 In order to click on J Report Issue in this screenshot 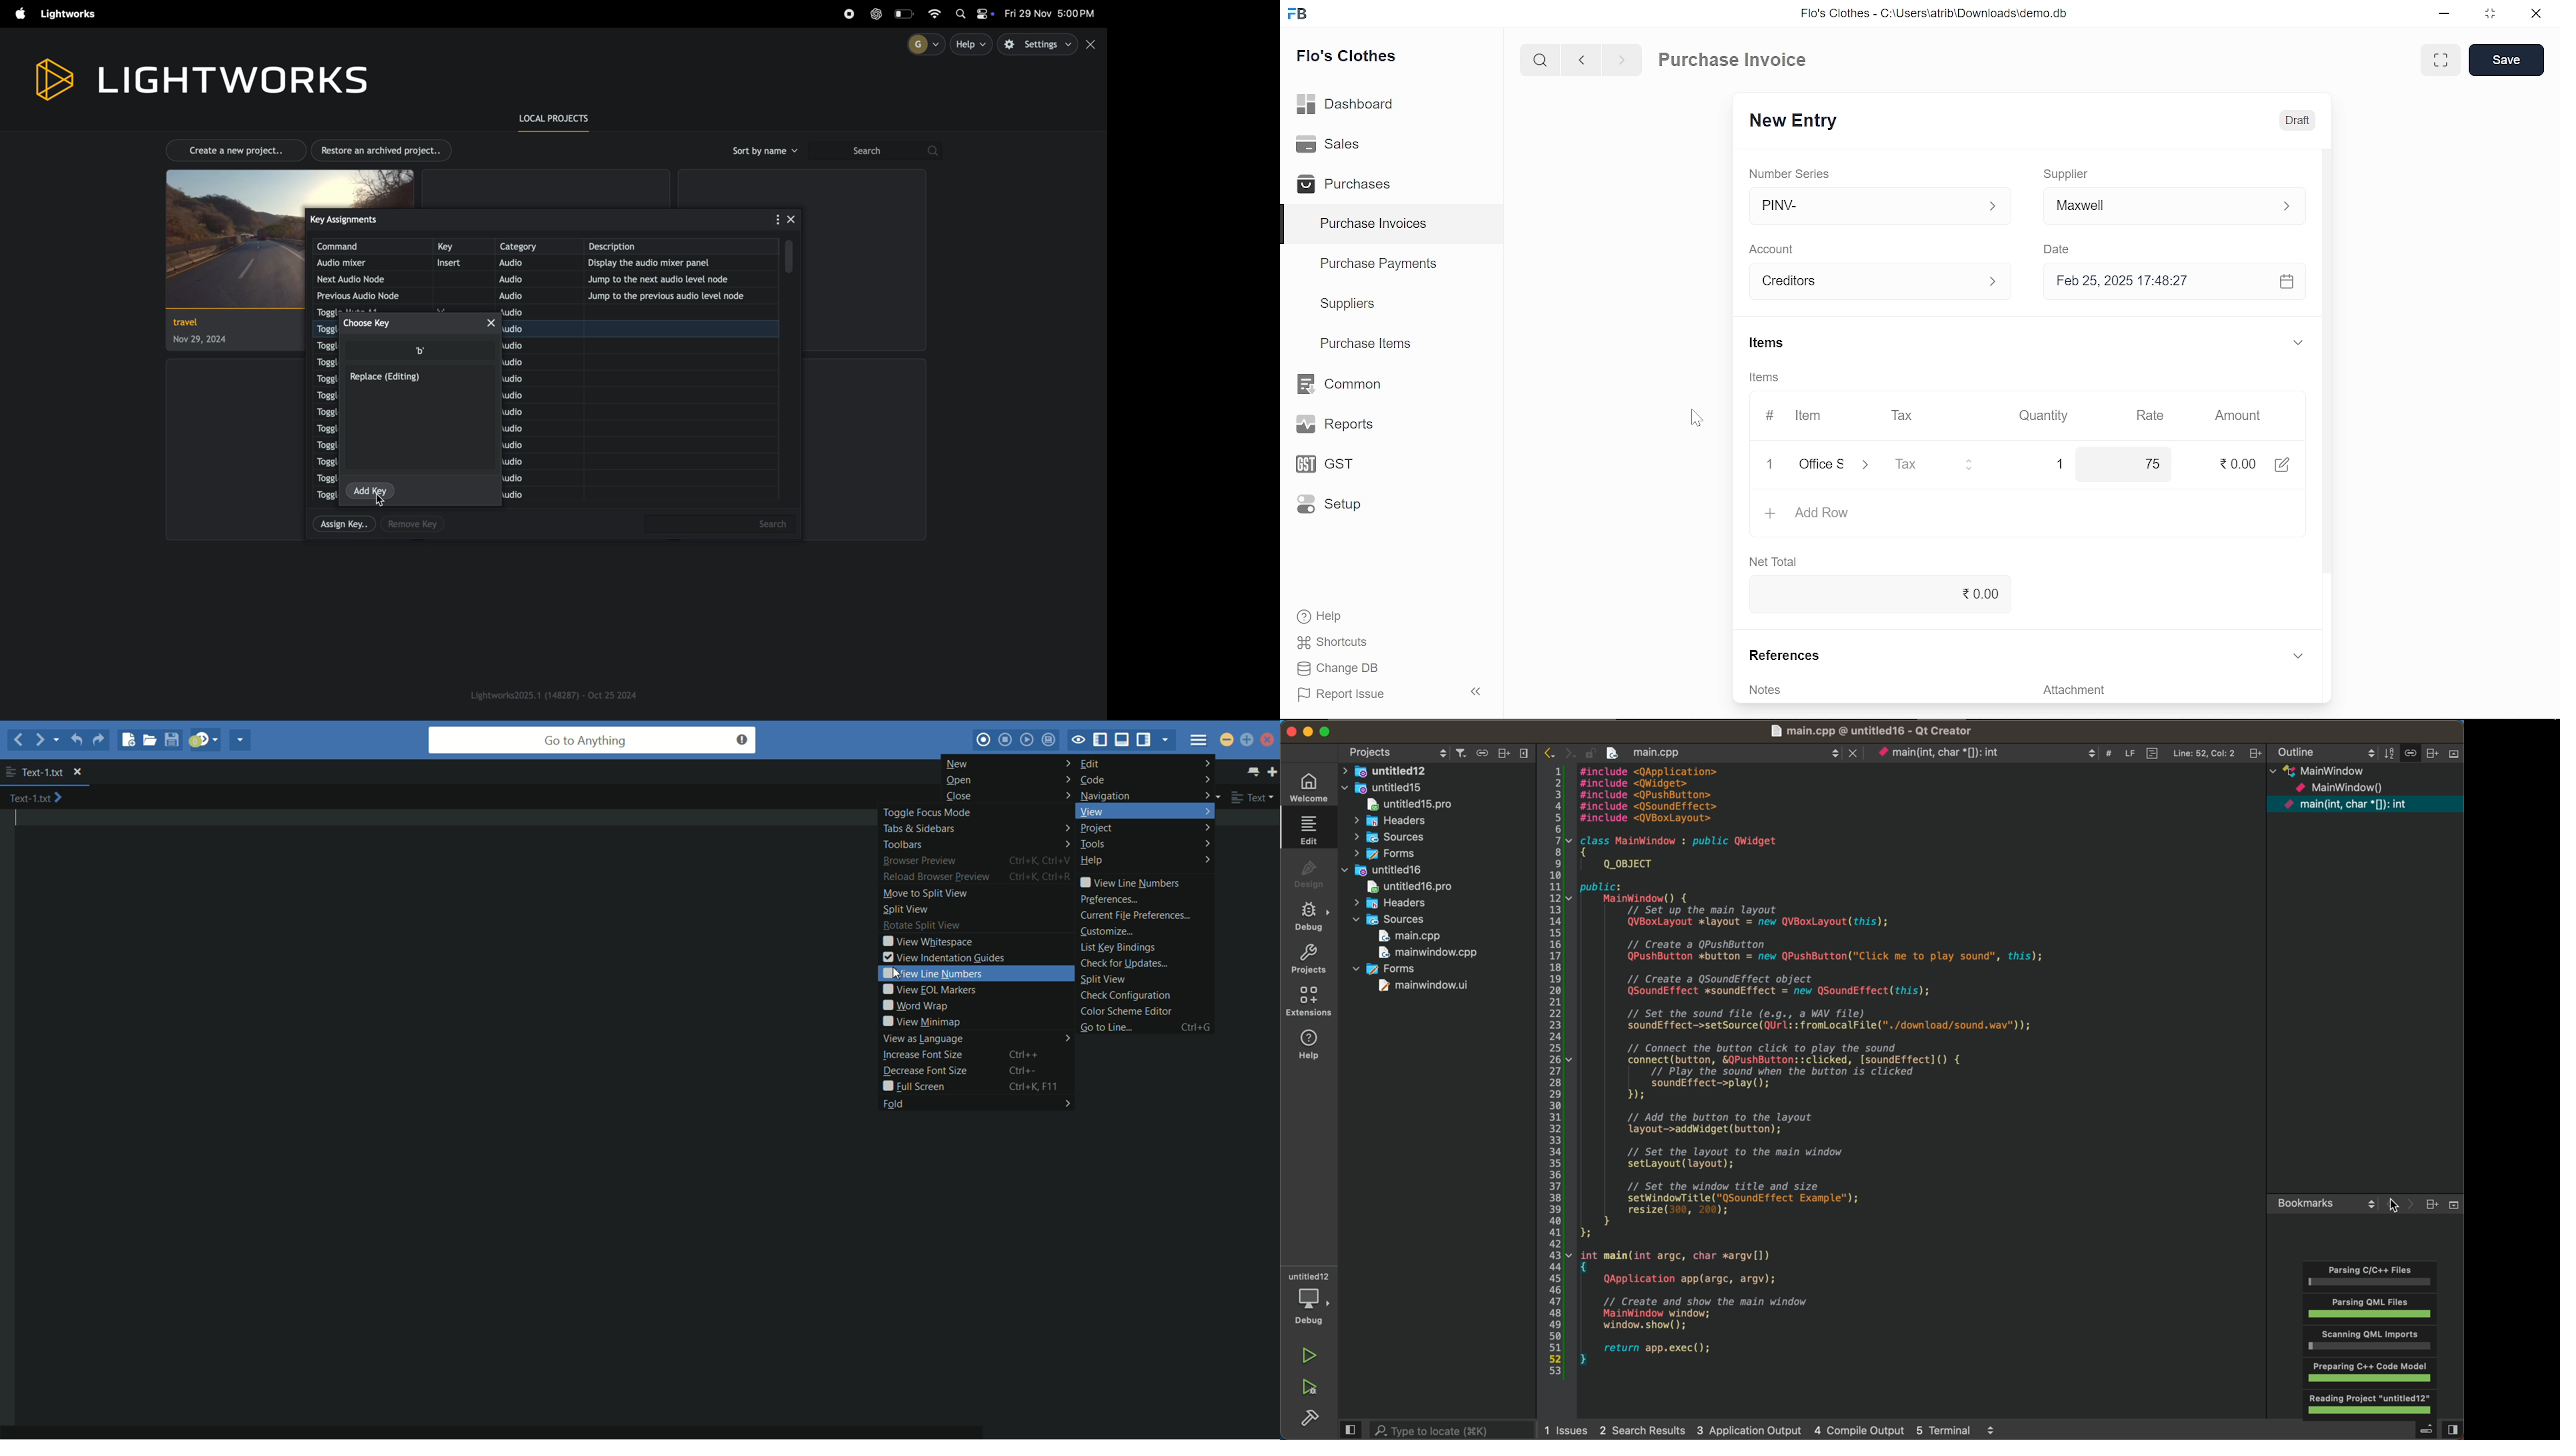, I will do `click(1338, 694)`.